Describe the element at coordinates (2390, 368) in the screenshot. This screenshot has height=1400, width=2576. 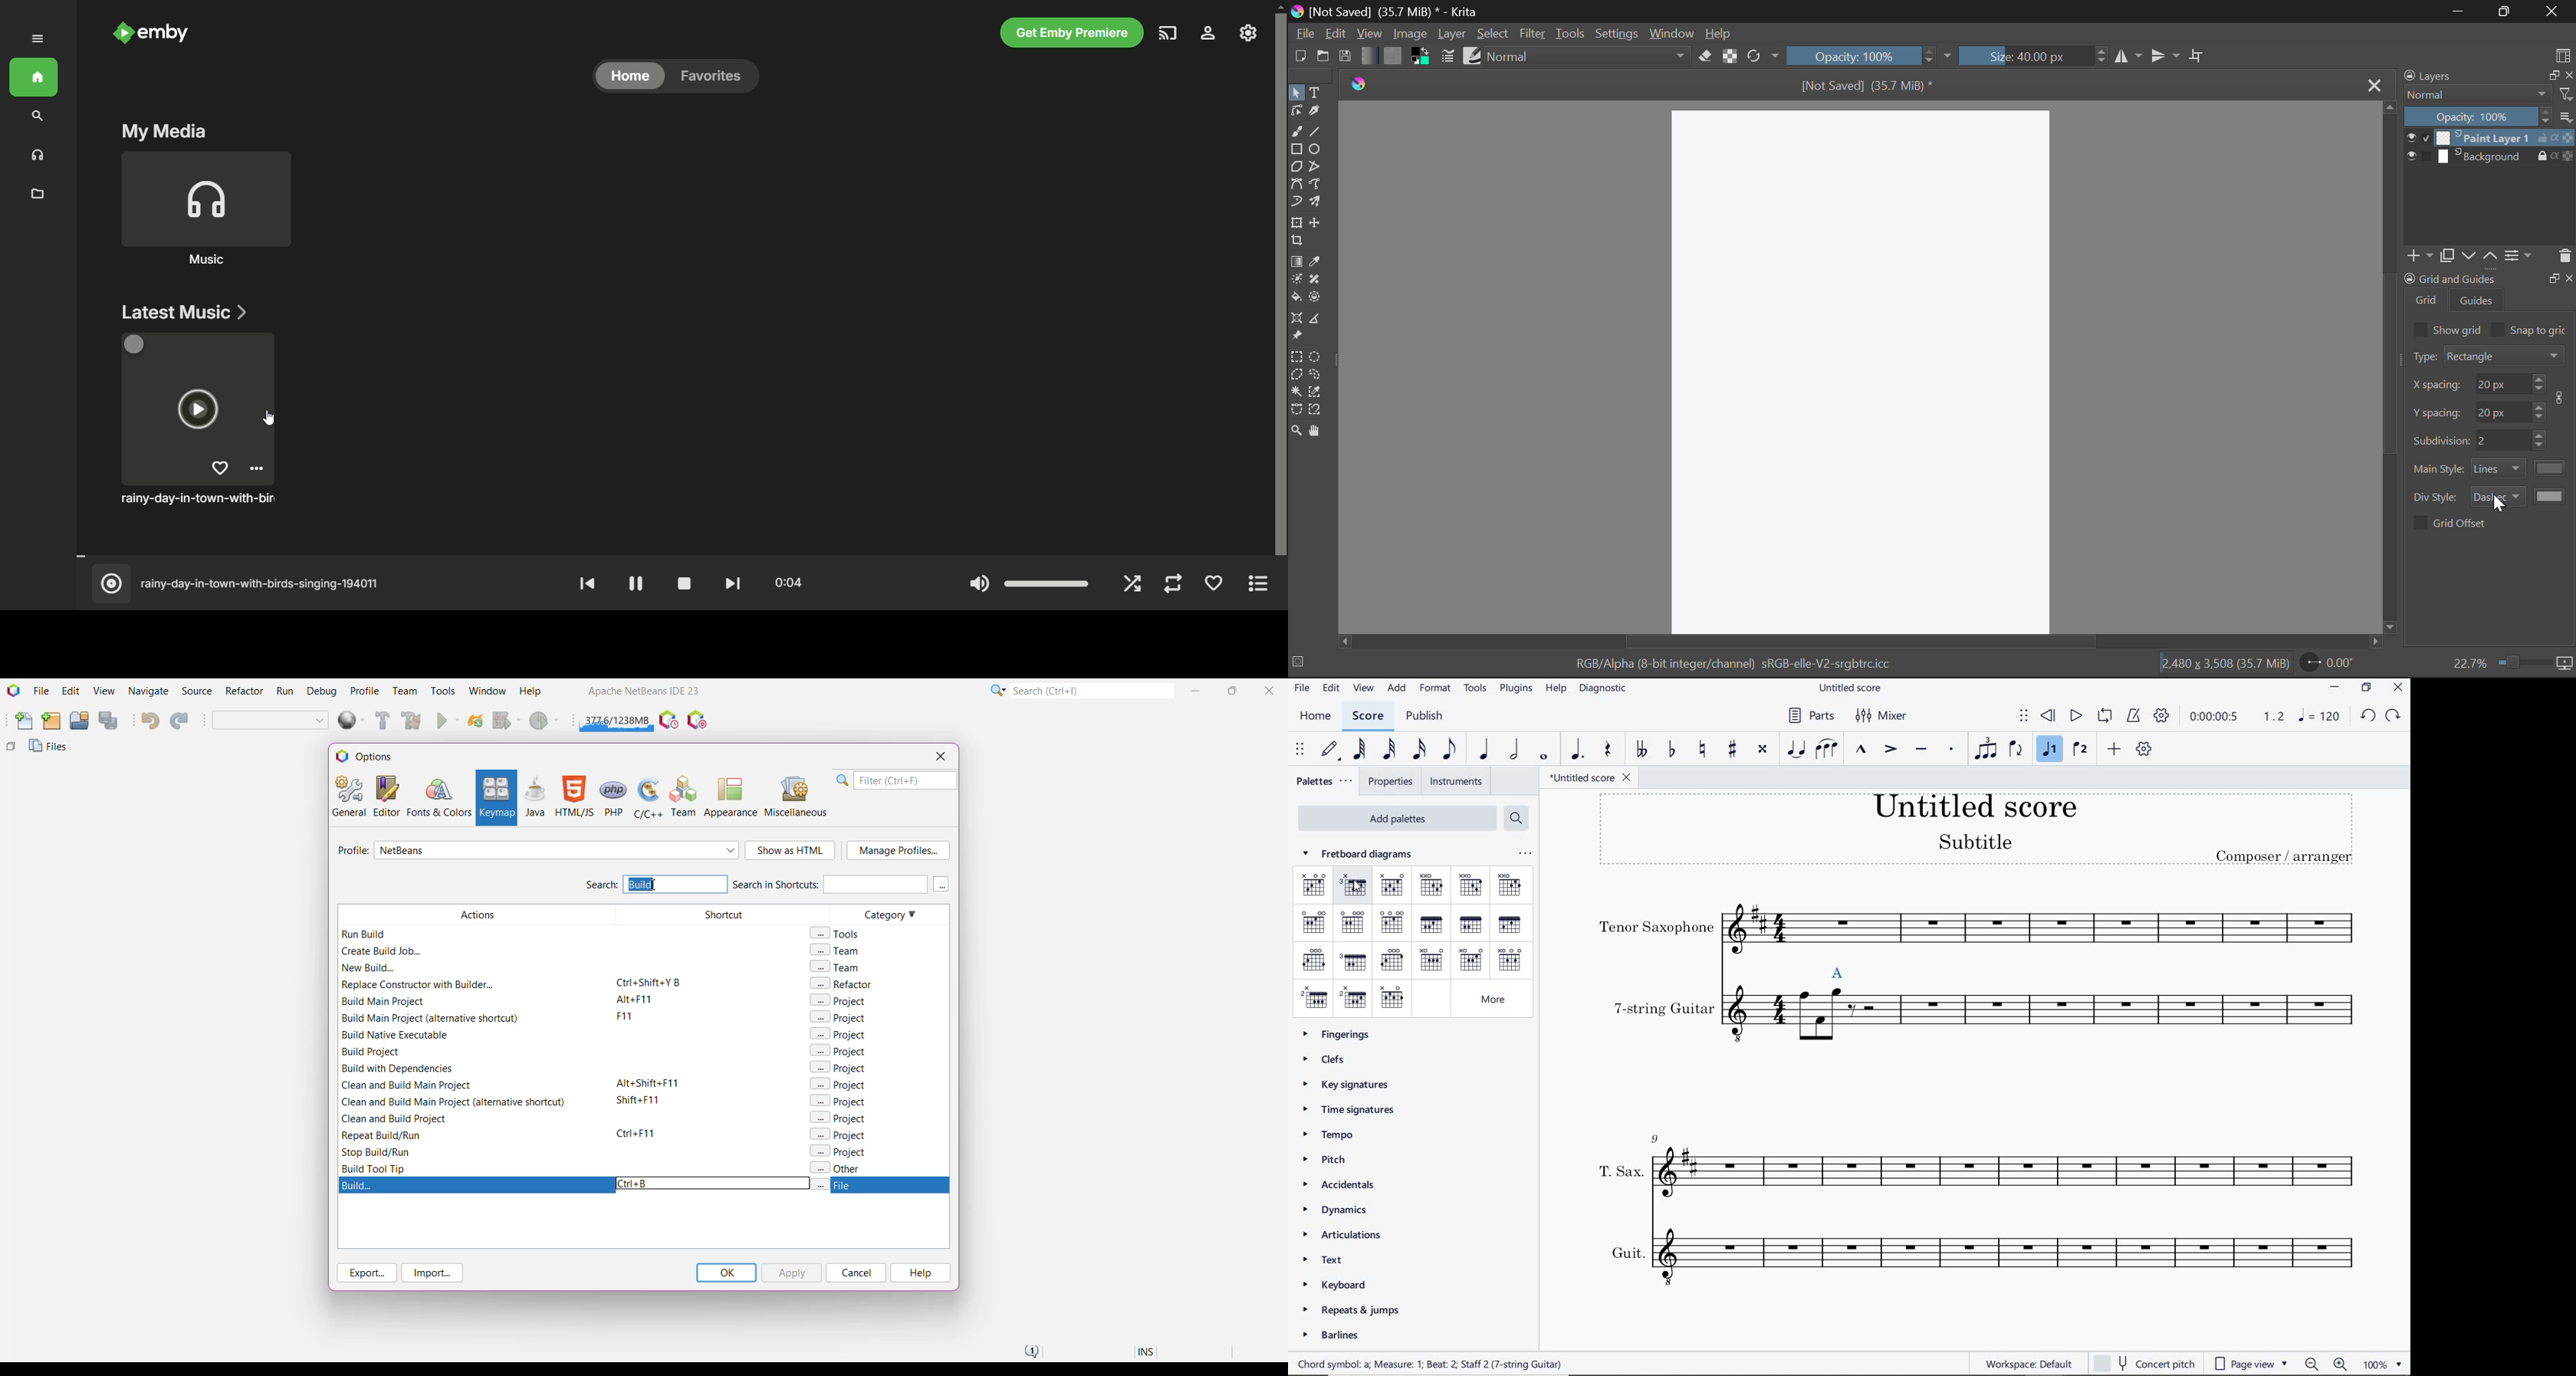
I see `Scroll bar` at that location.